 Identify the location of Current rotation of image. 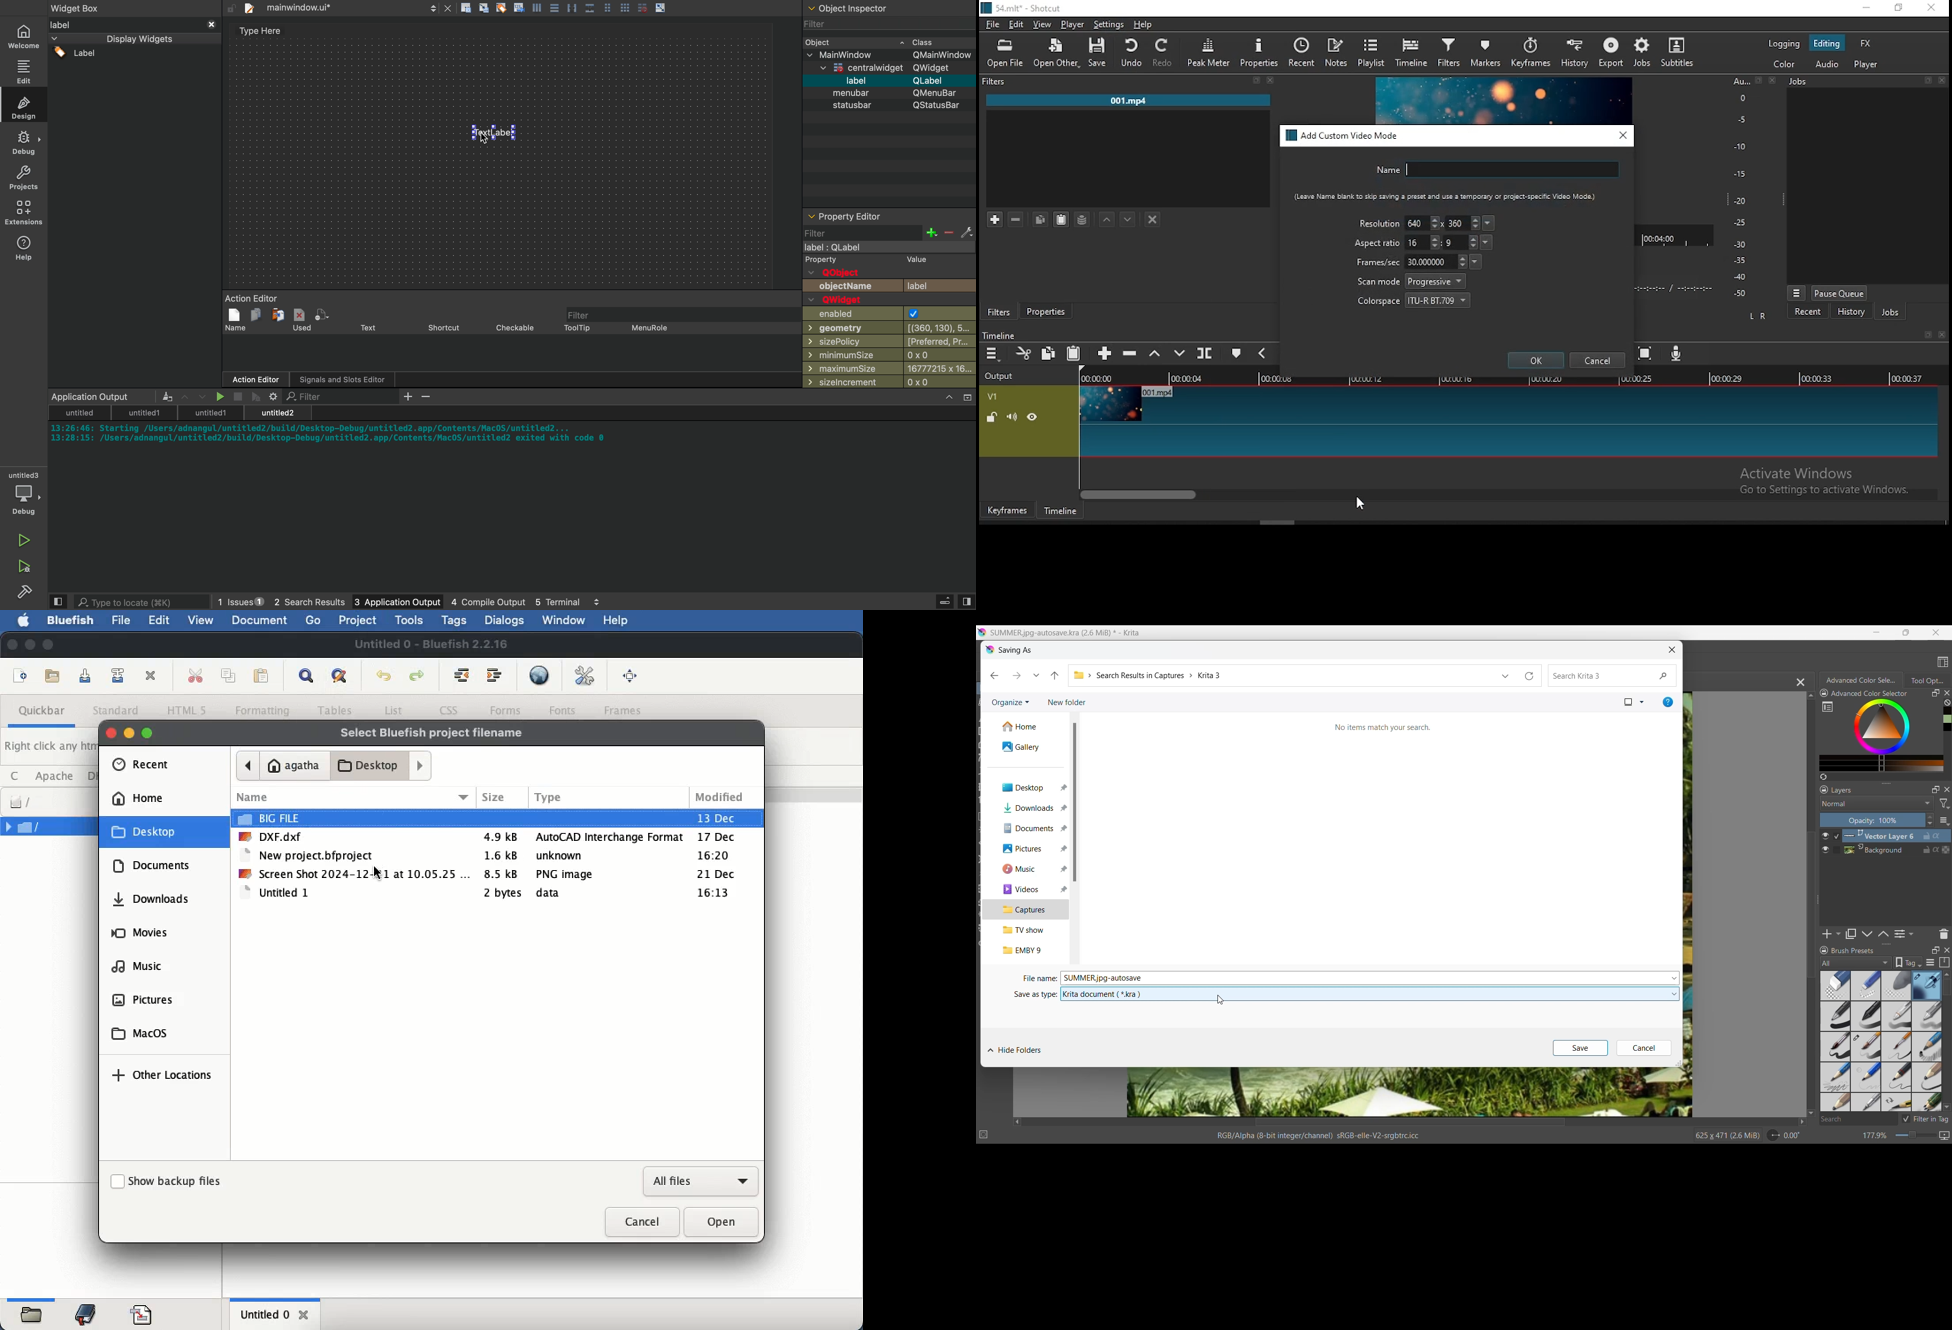
(1792, 1136).